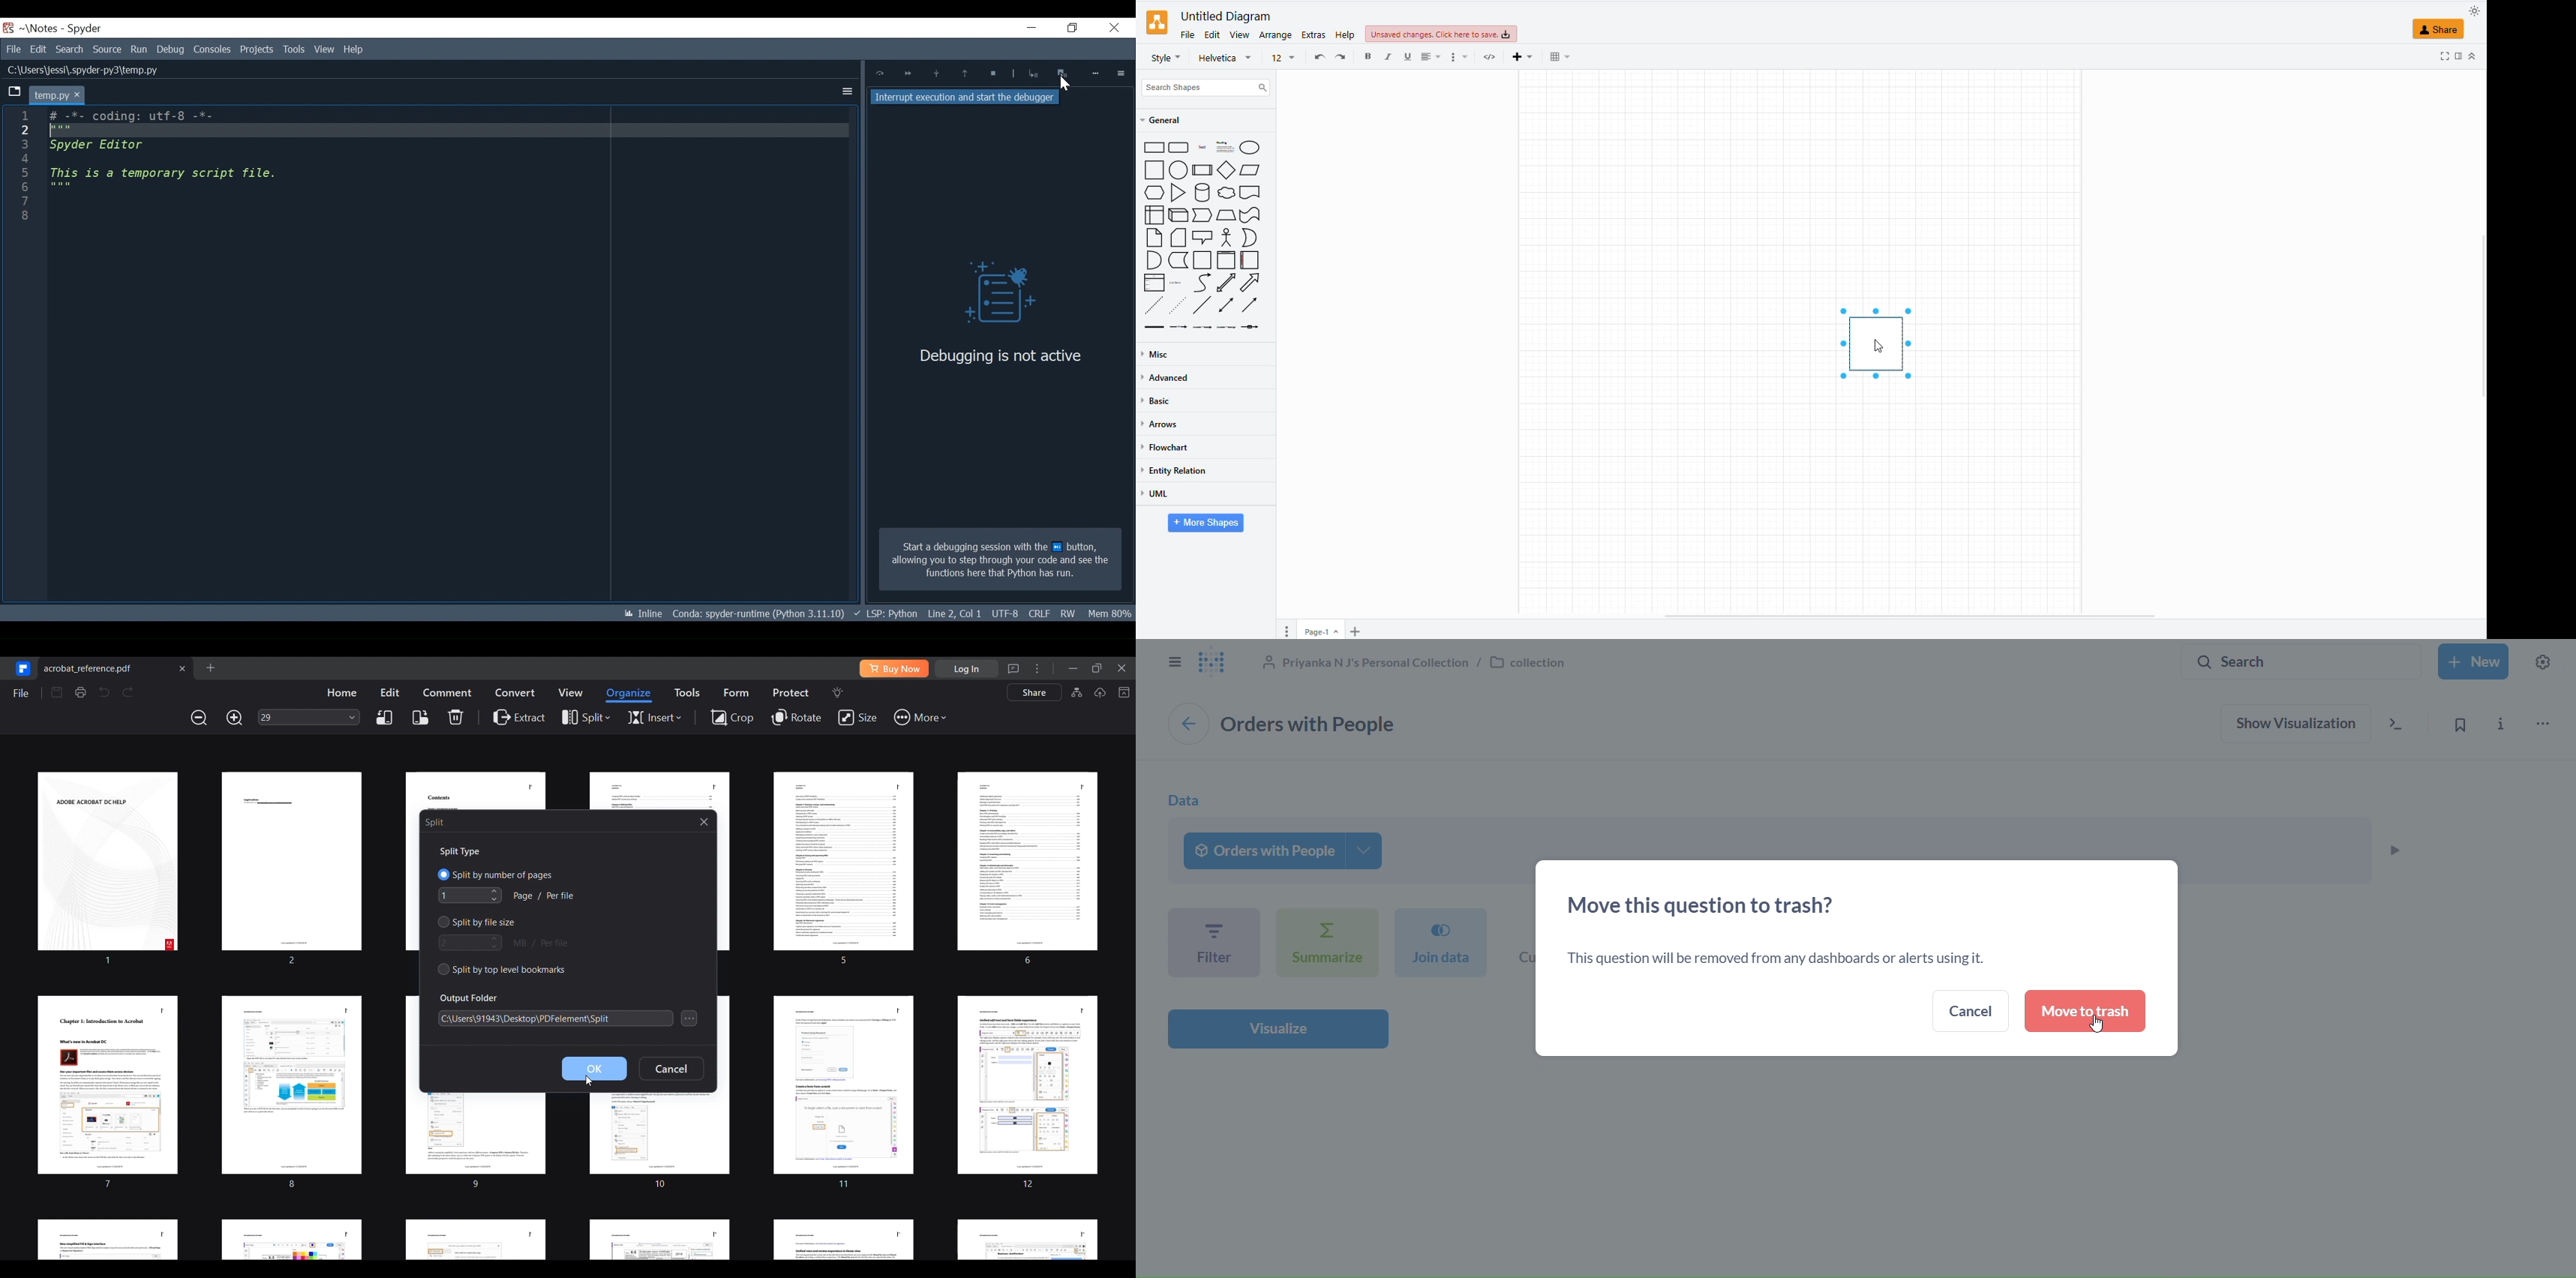 The width and height of the screenshot is (2576, 1288). I want to click on Current tab, so click(56, 95).